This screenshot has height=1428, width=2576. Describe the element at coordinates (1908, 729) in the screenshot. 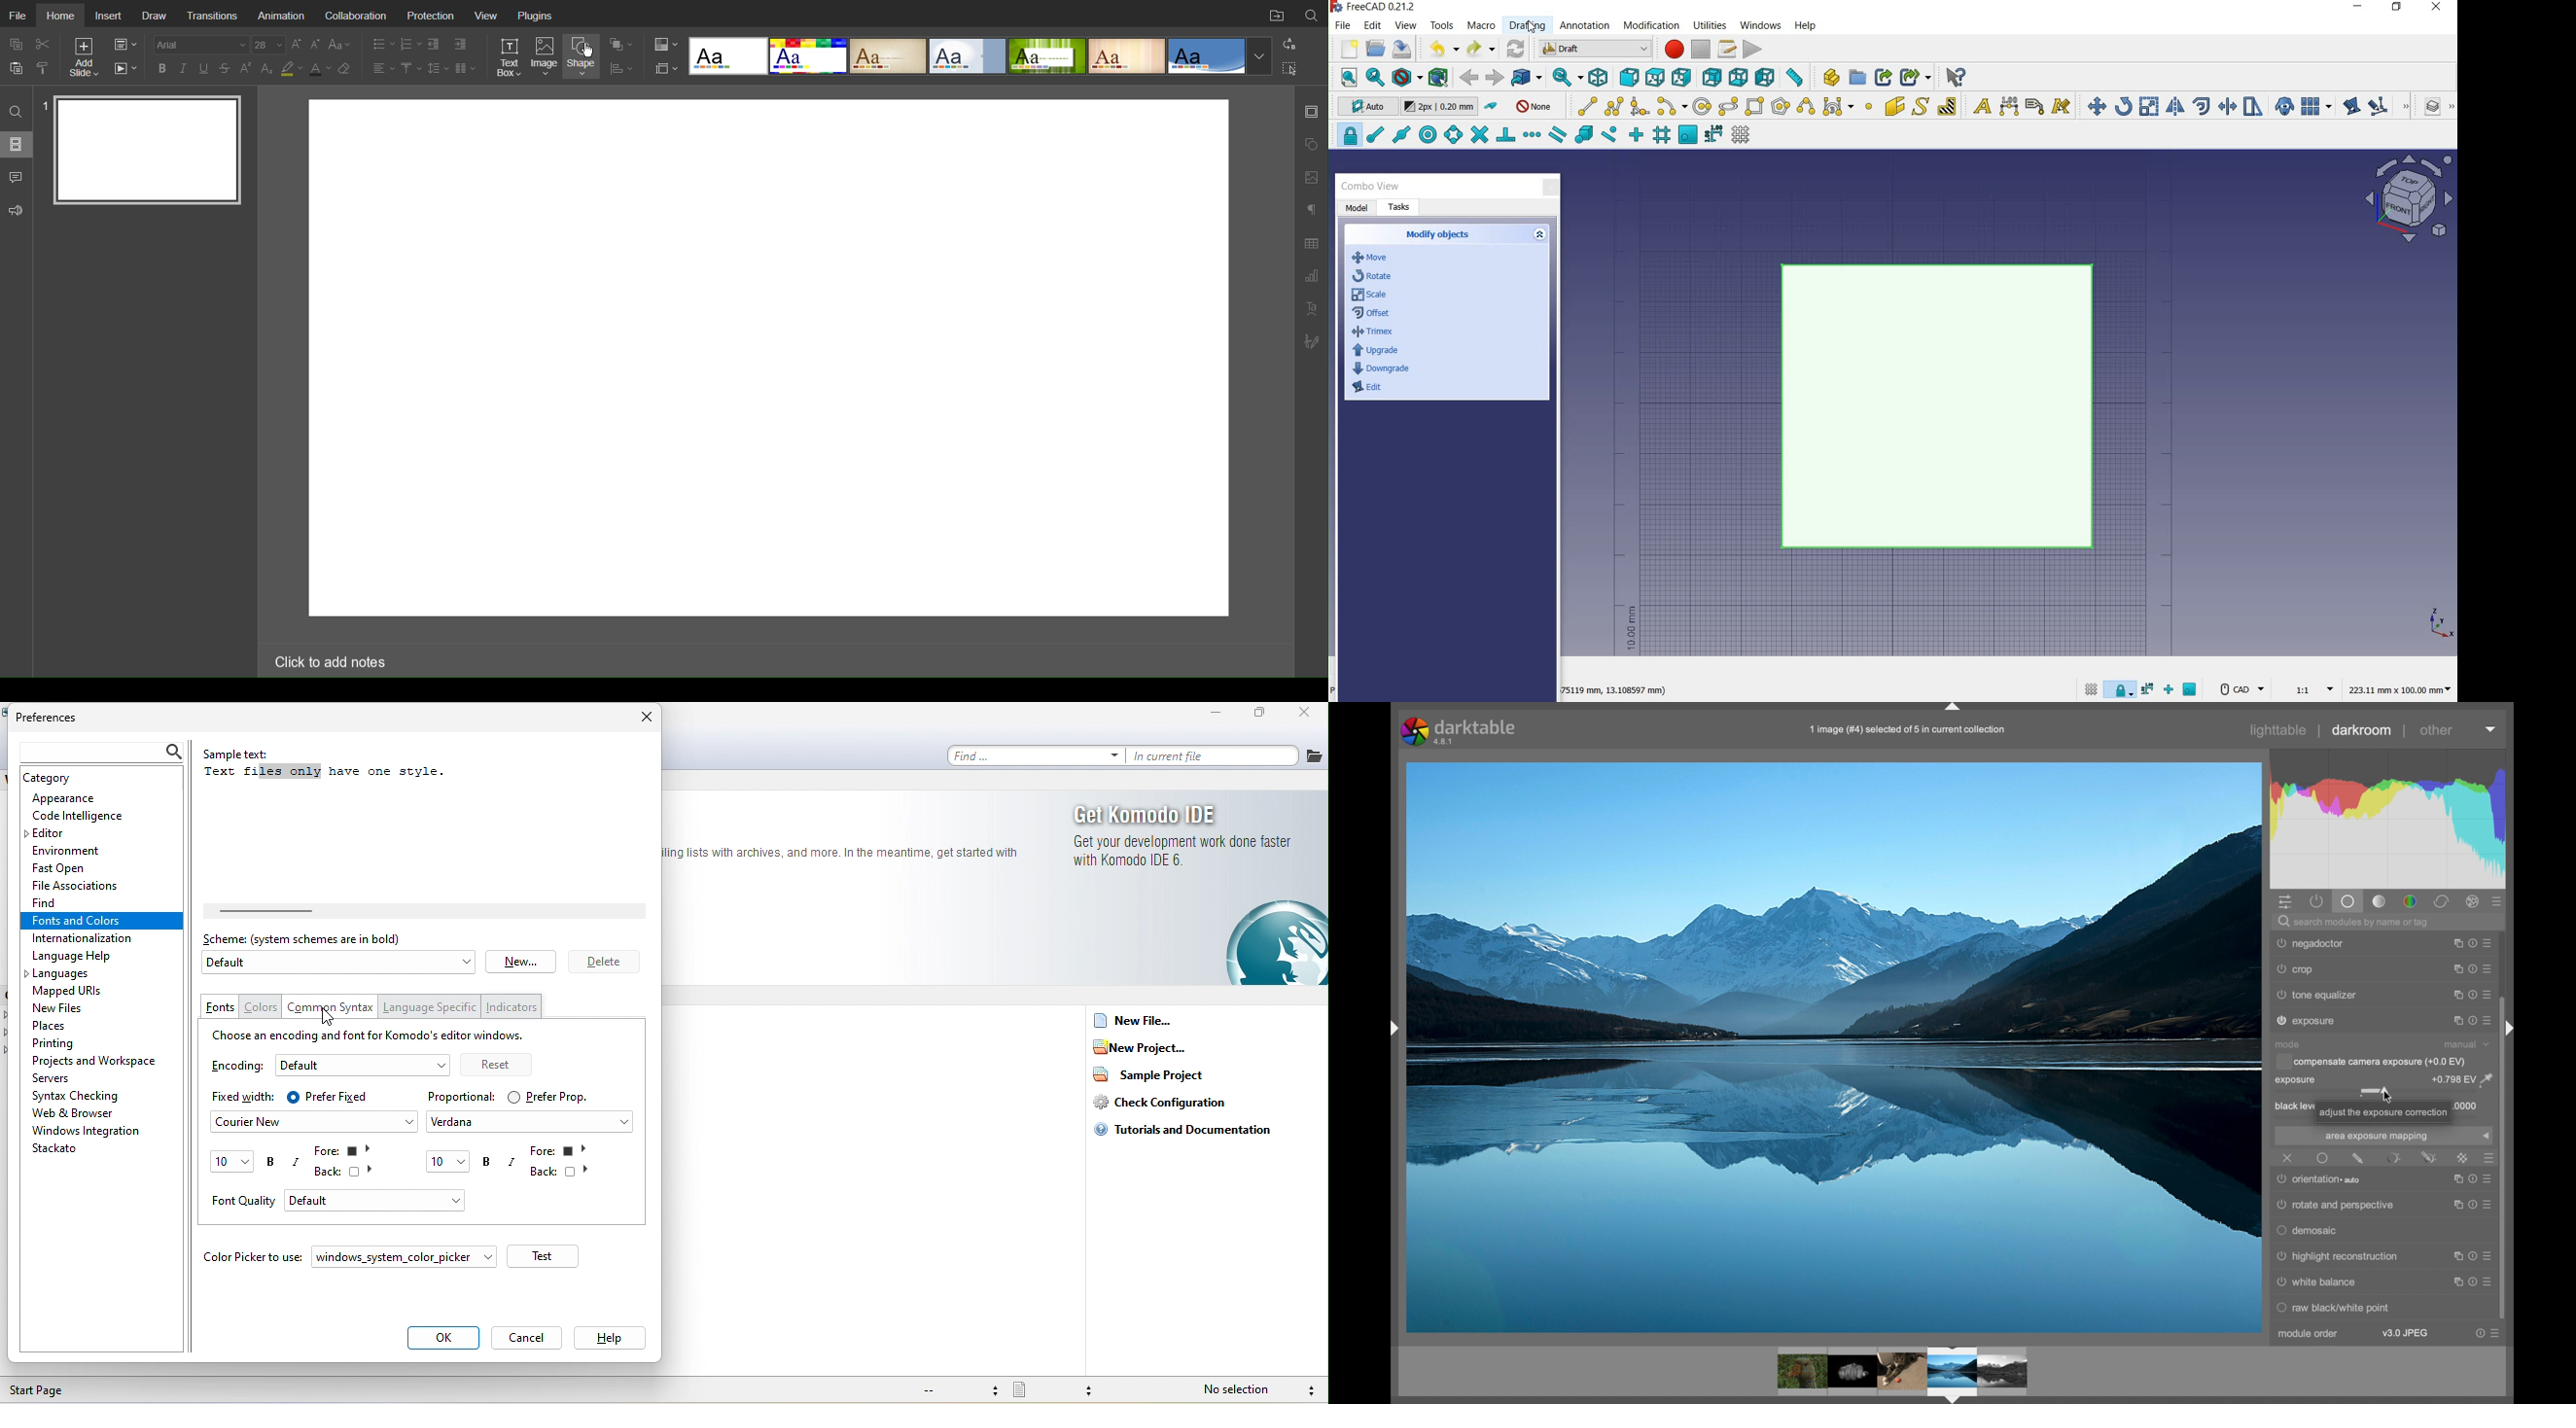

I see `filename` at that location.